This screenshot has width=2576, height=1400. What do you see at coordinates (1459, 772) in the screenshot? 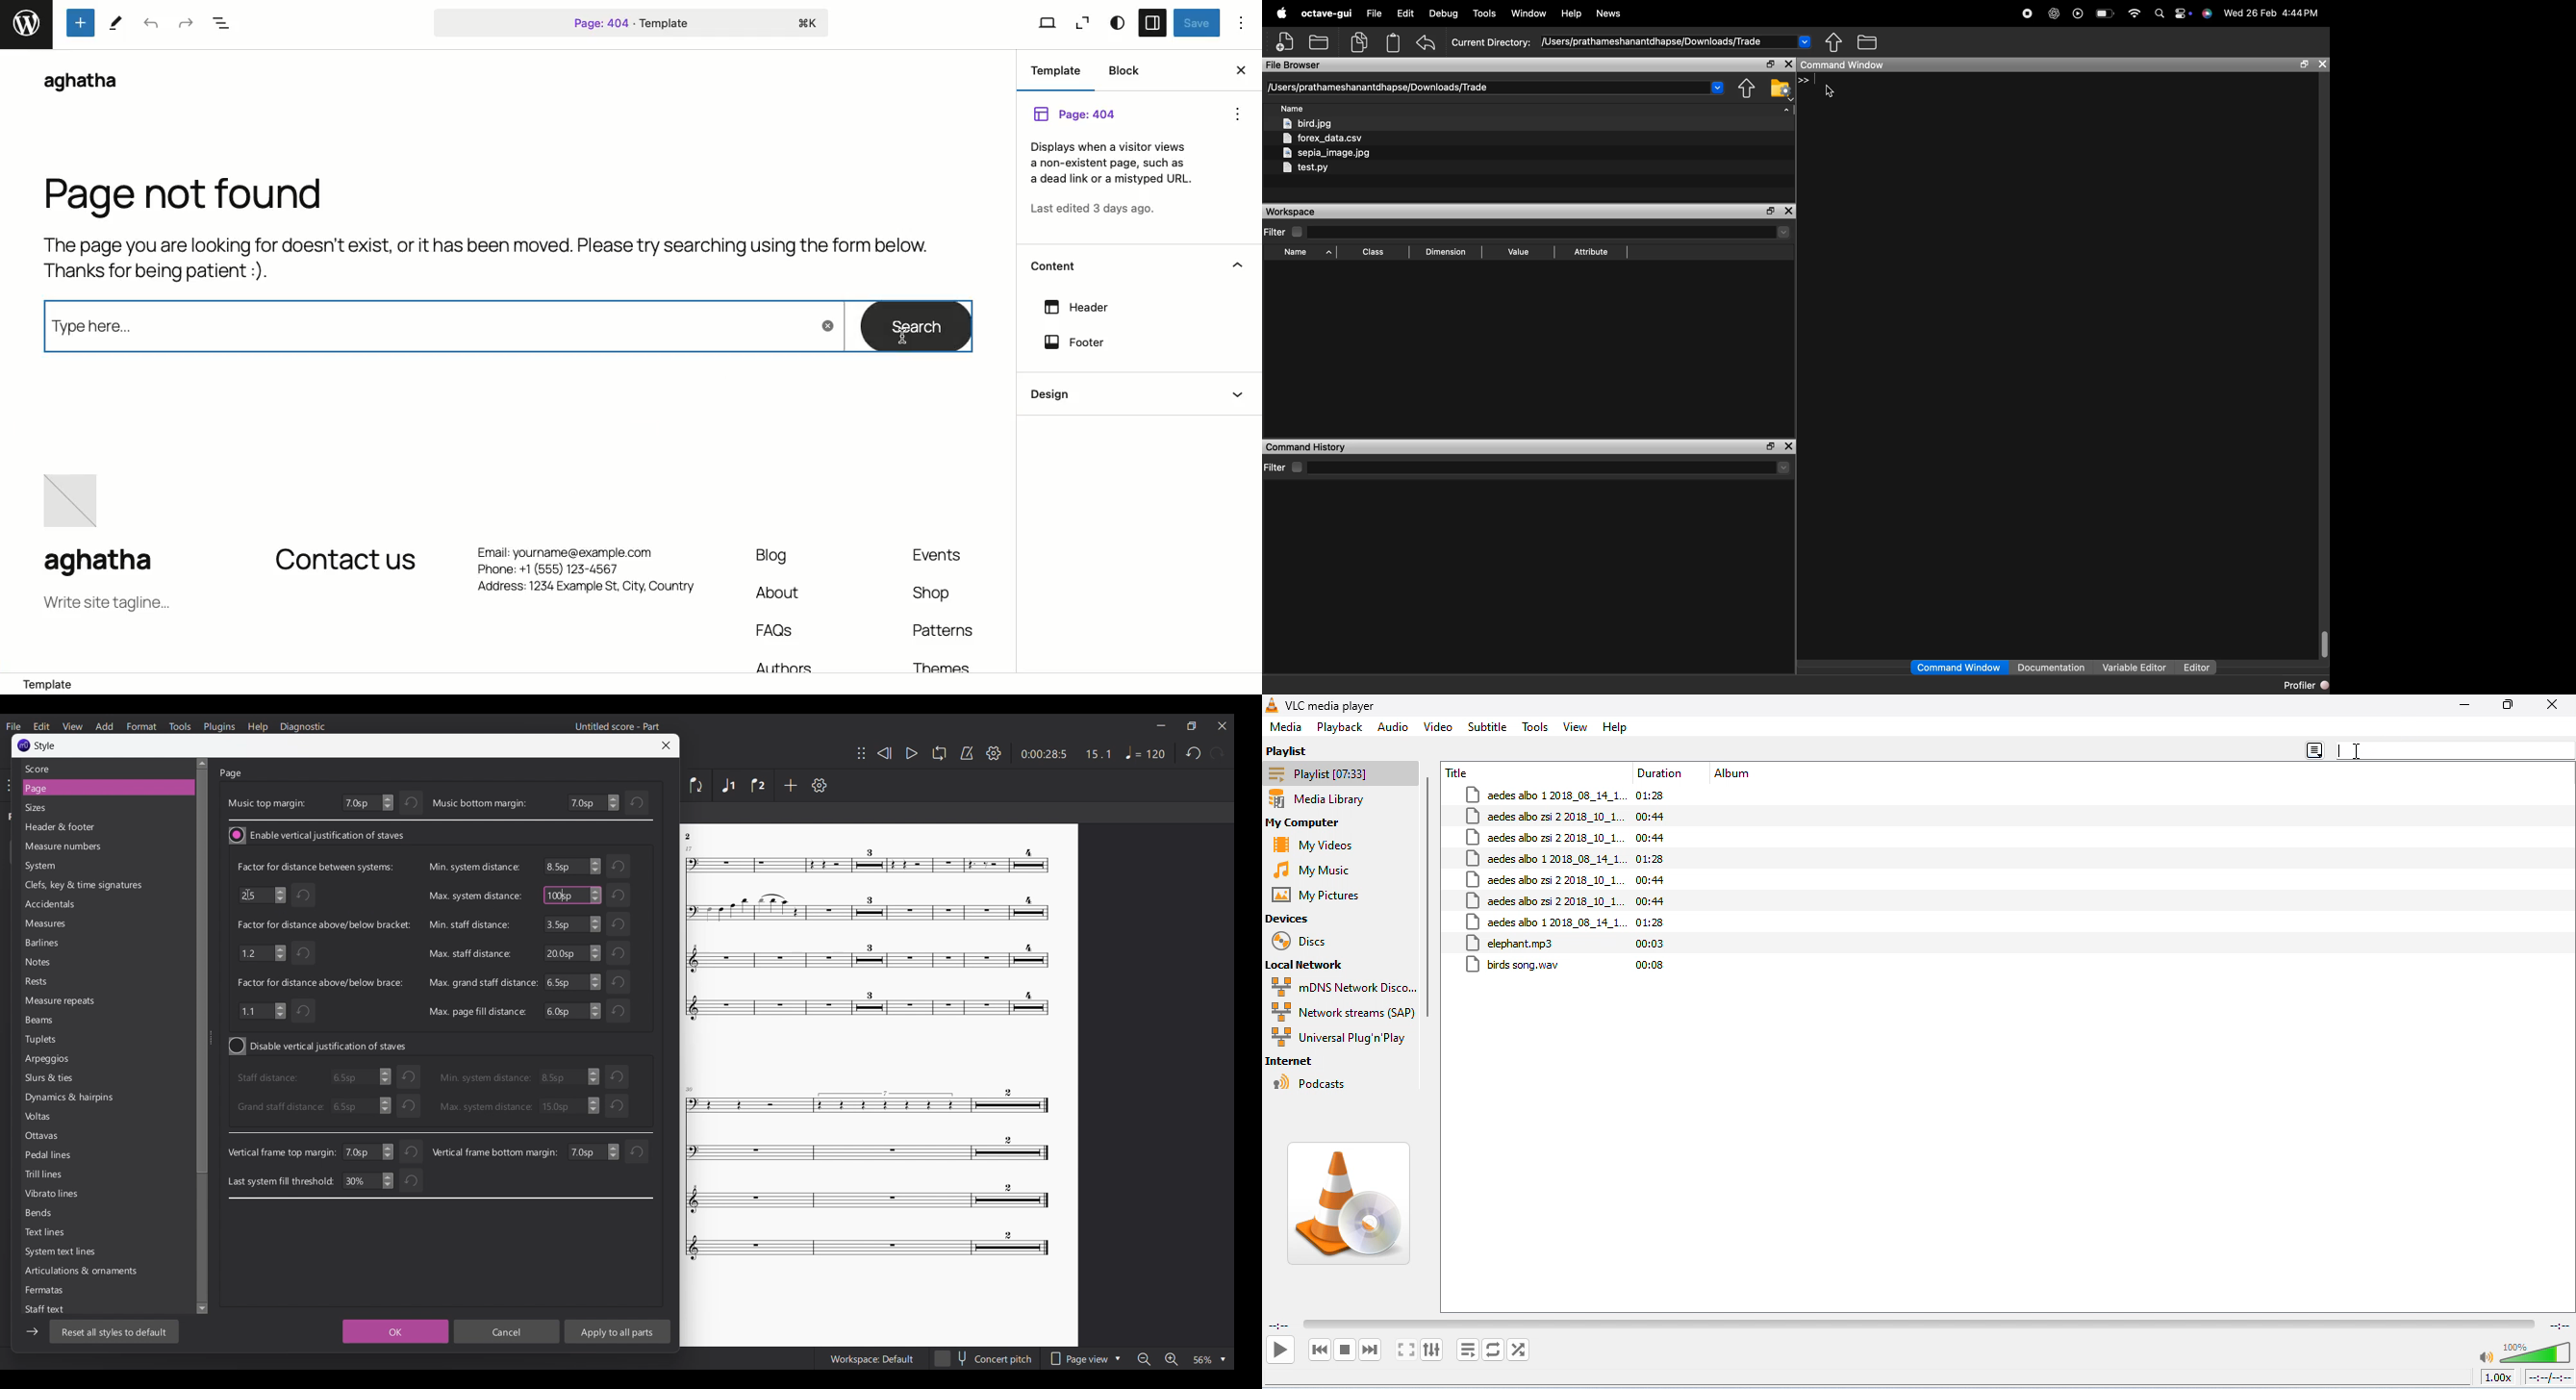
I see `title` at bounding box center [1459, 772].